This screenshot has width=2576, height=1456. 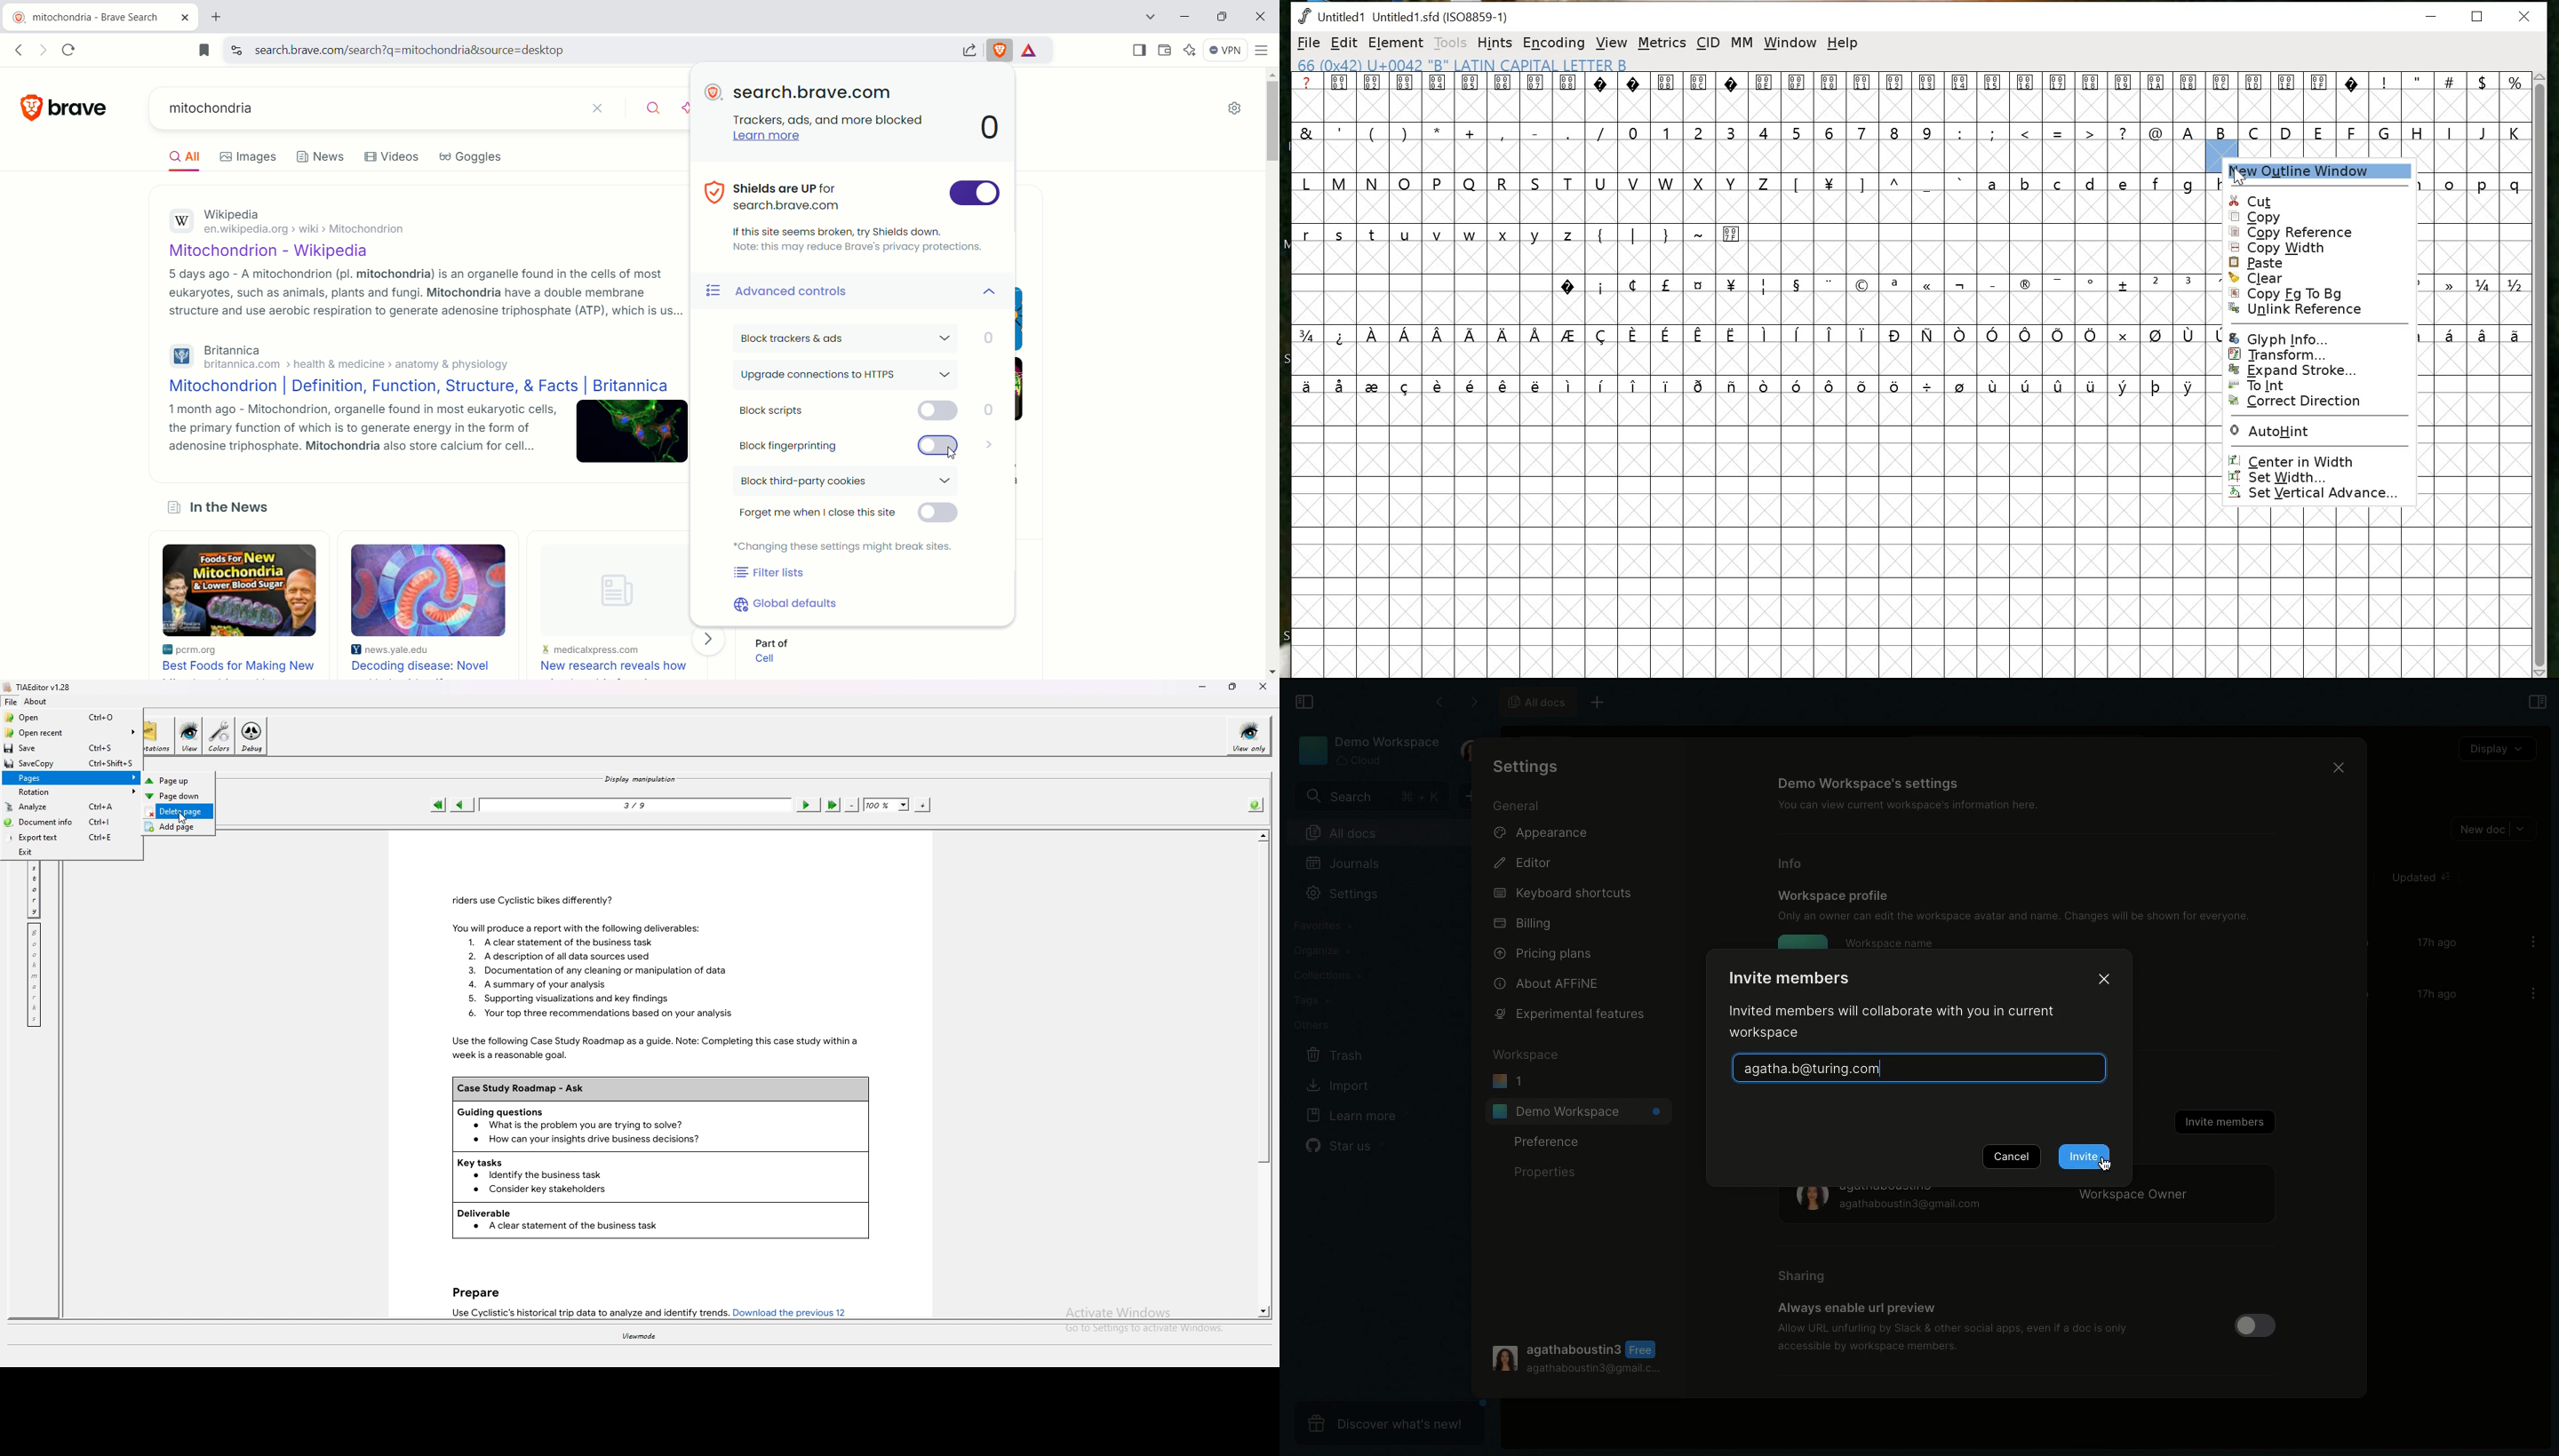 I want to click on close, so click(x=2526, y=17).